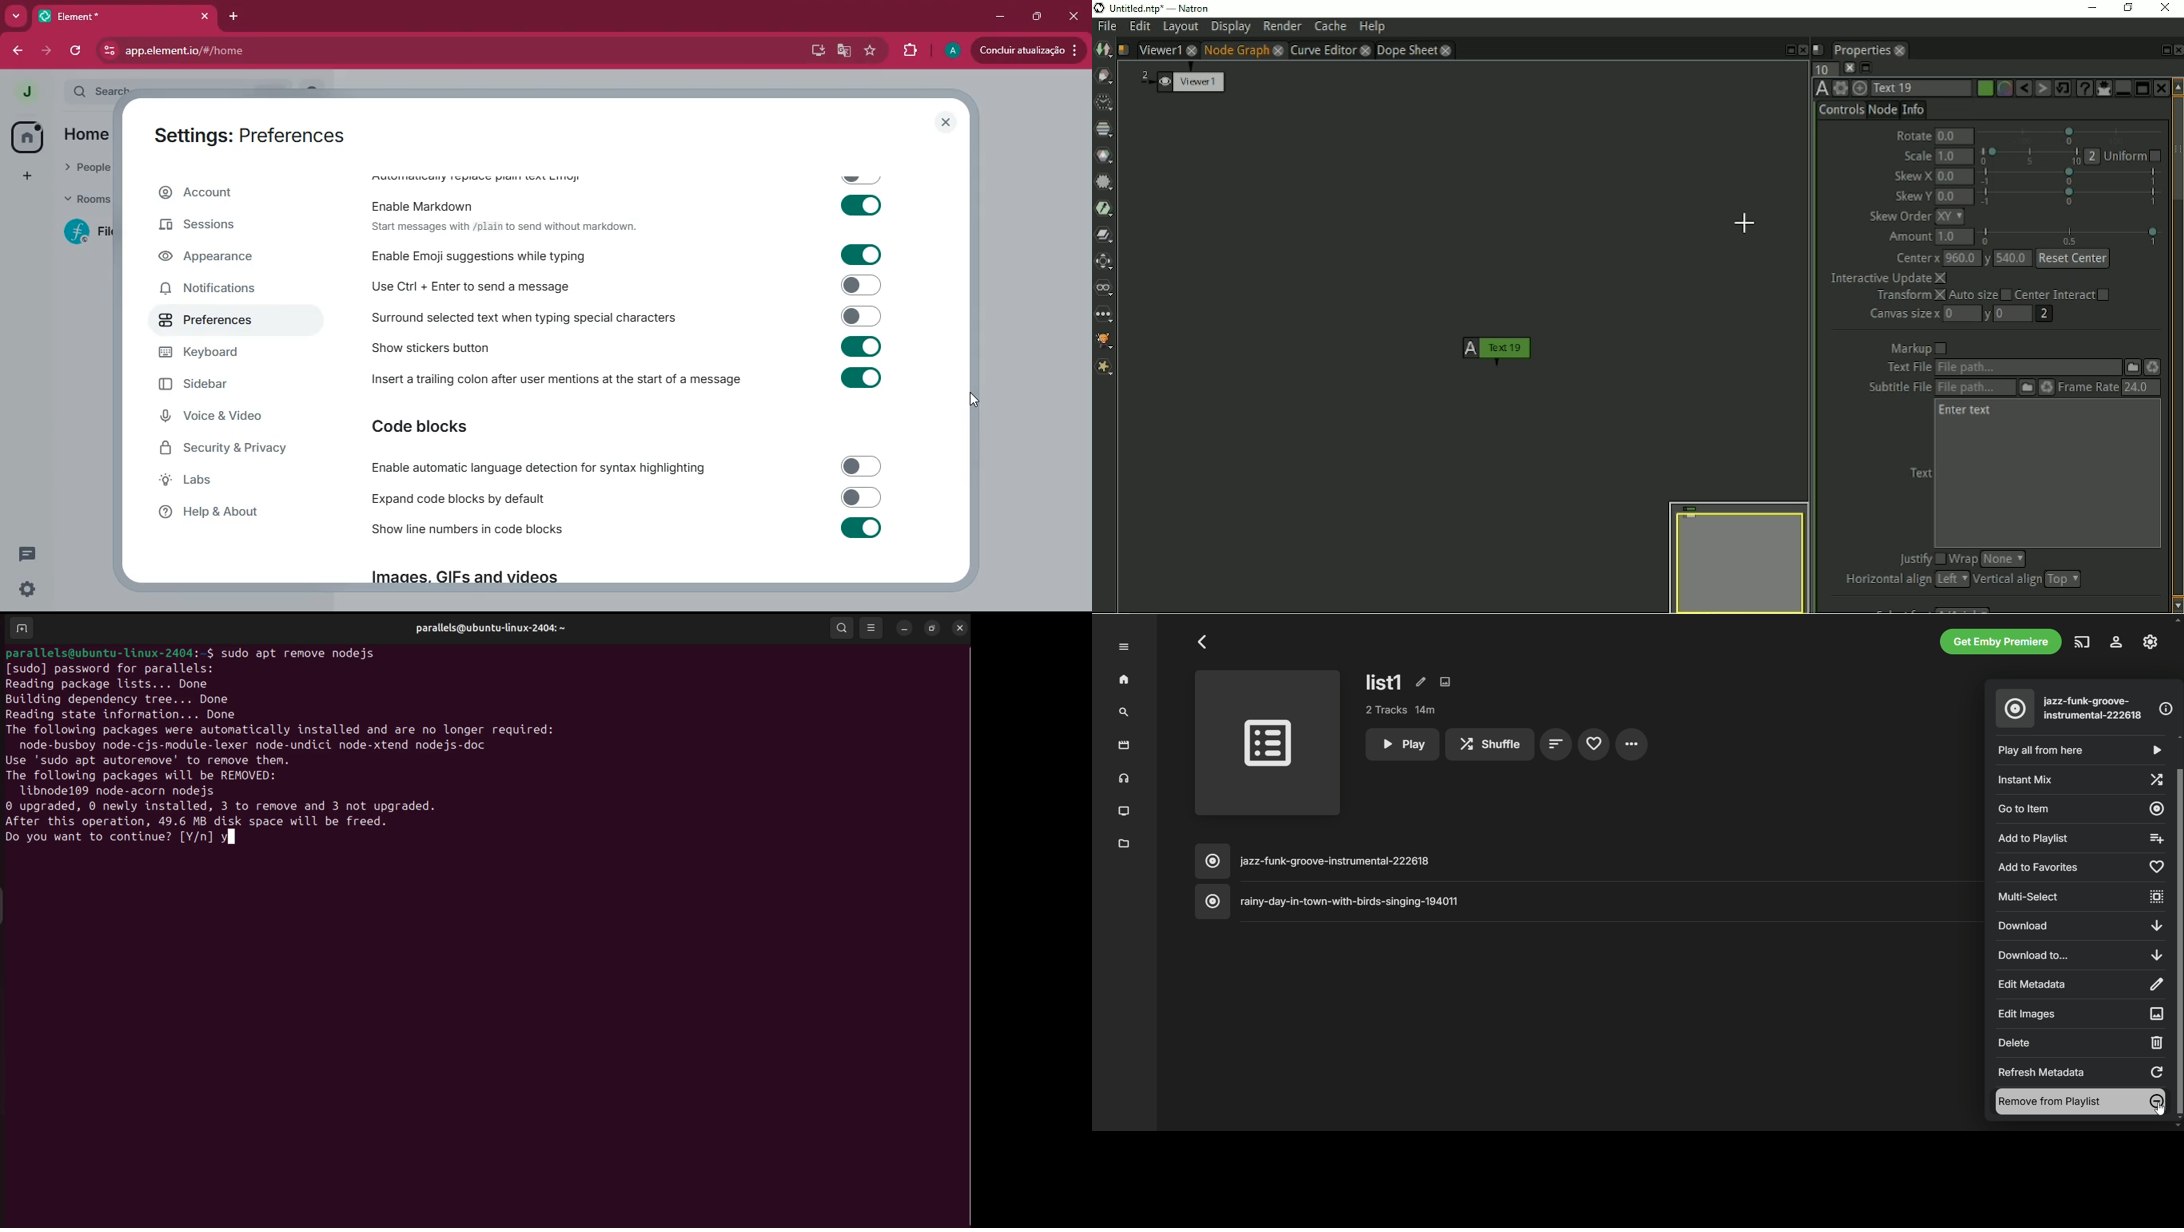 Image resolution: width=2184 pixels, height=1232 pixels. Describe the element at coordinates (27, 177) in the screenshot. I see `add` at that location.